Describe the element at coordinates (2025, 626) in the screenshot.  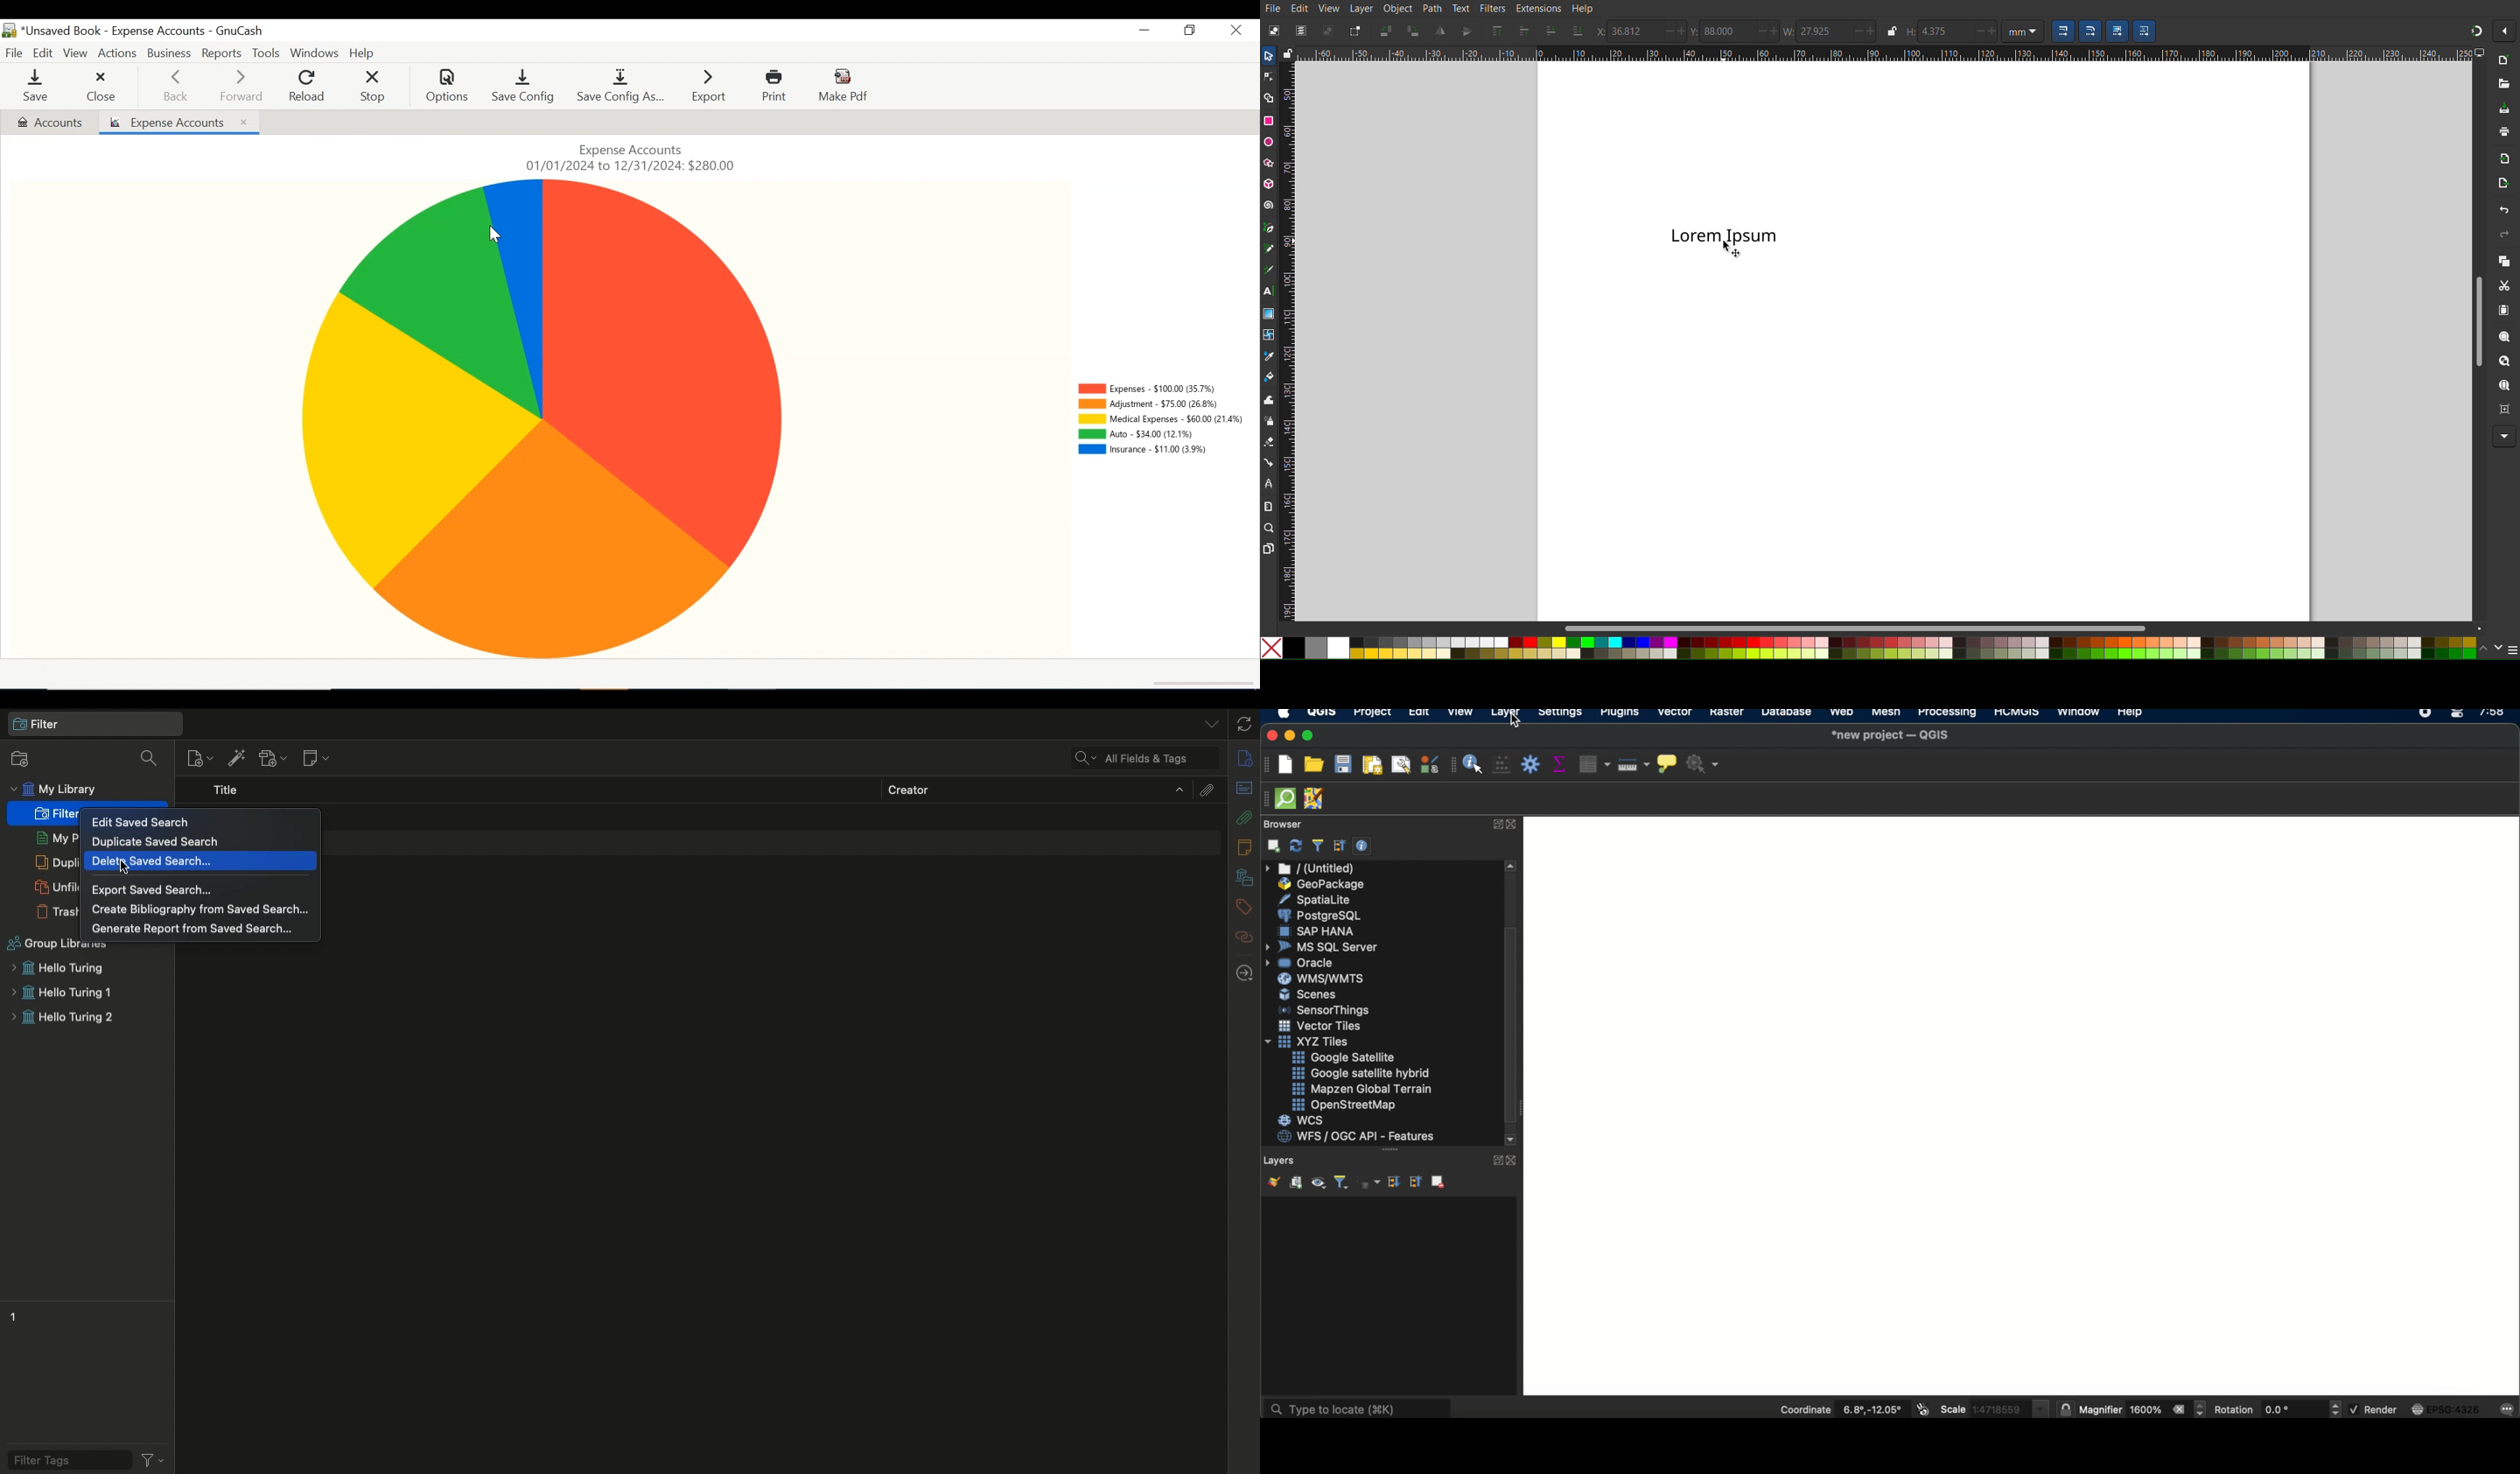
I see `Scrollbar` at that location.